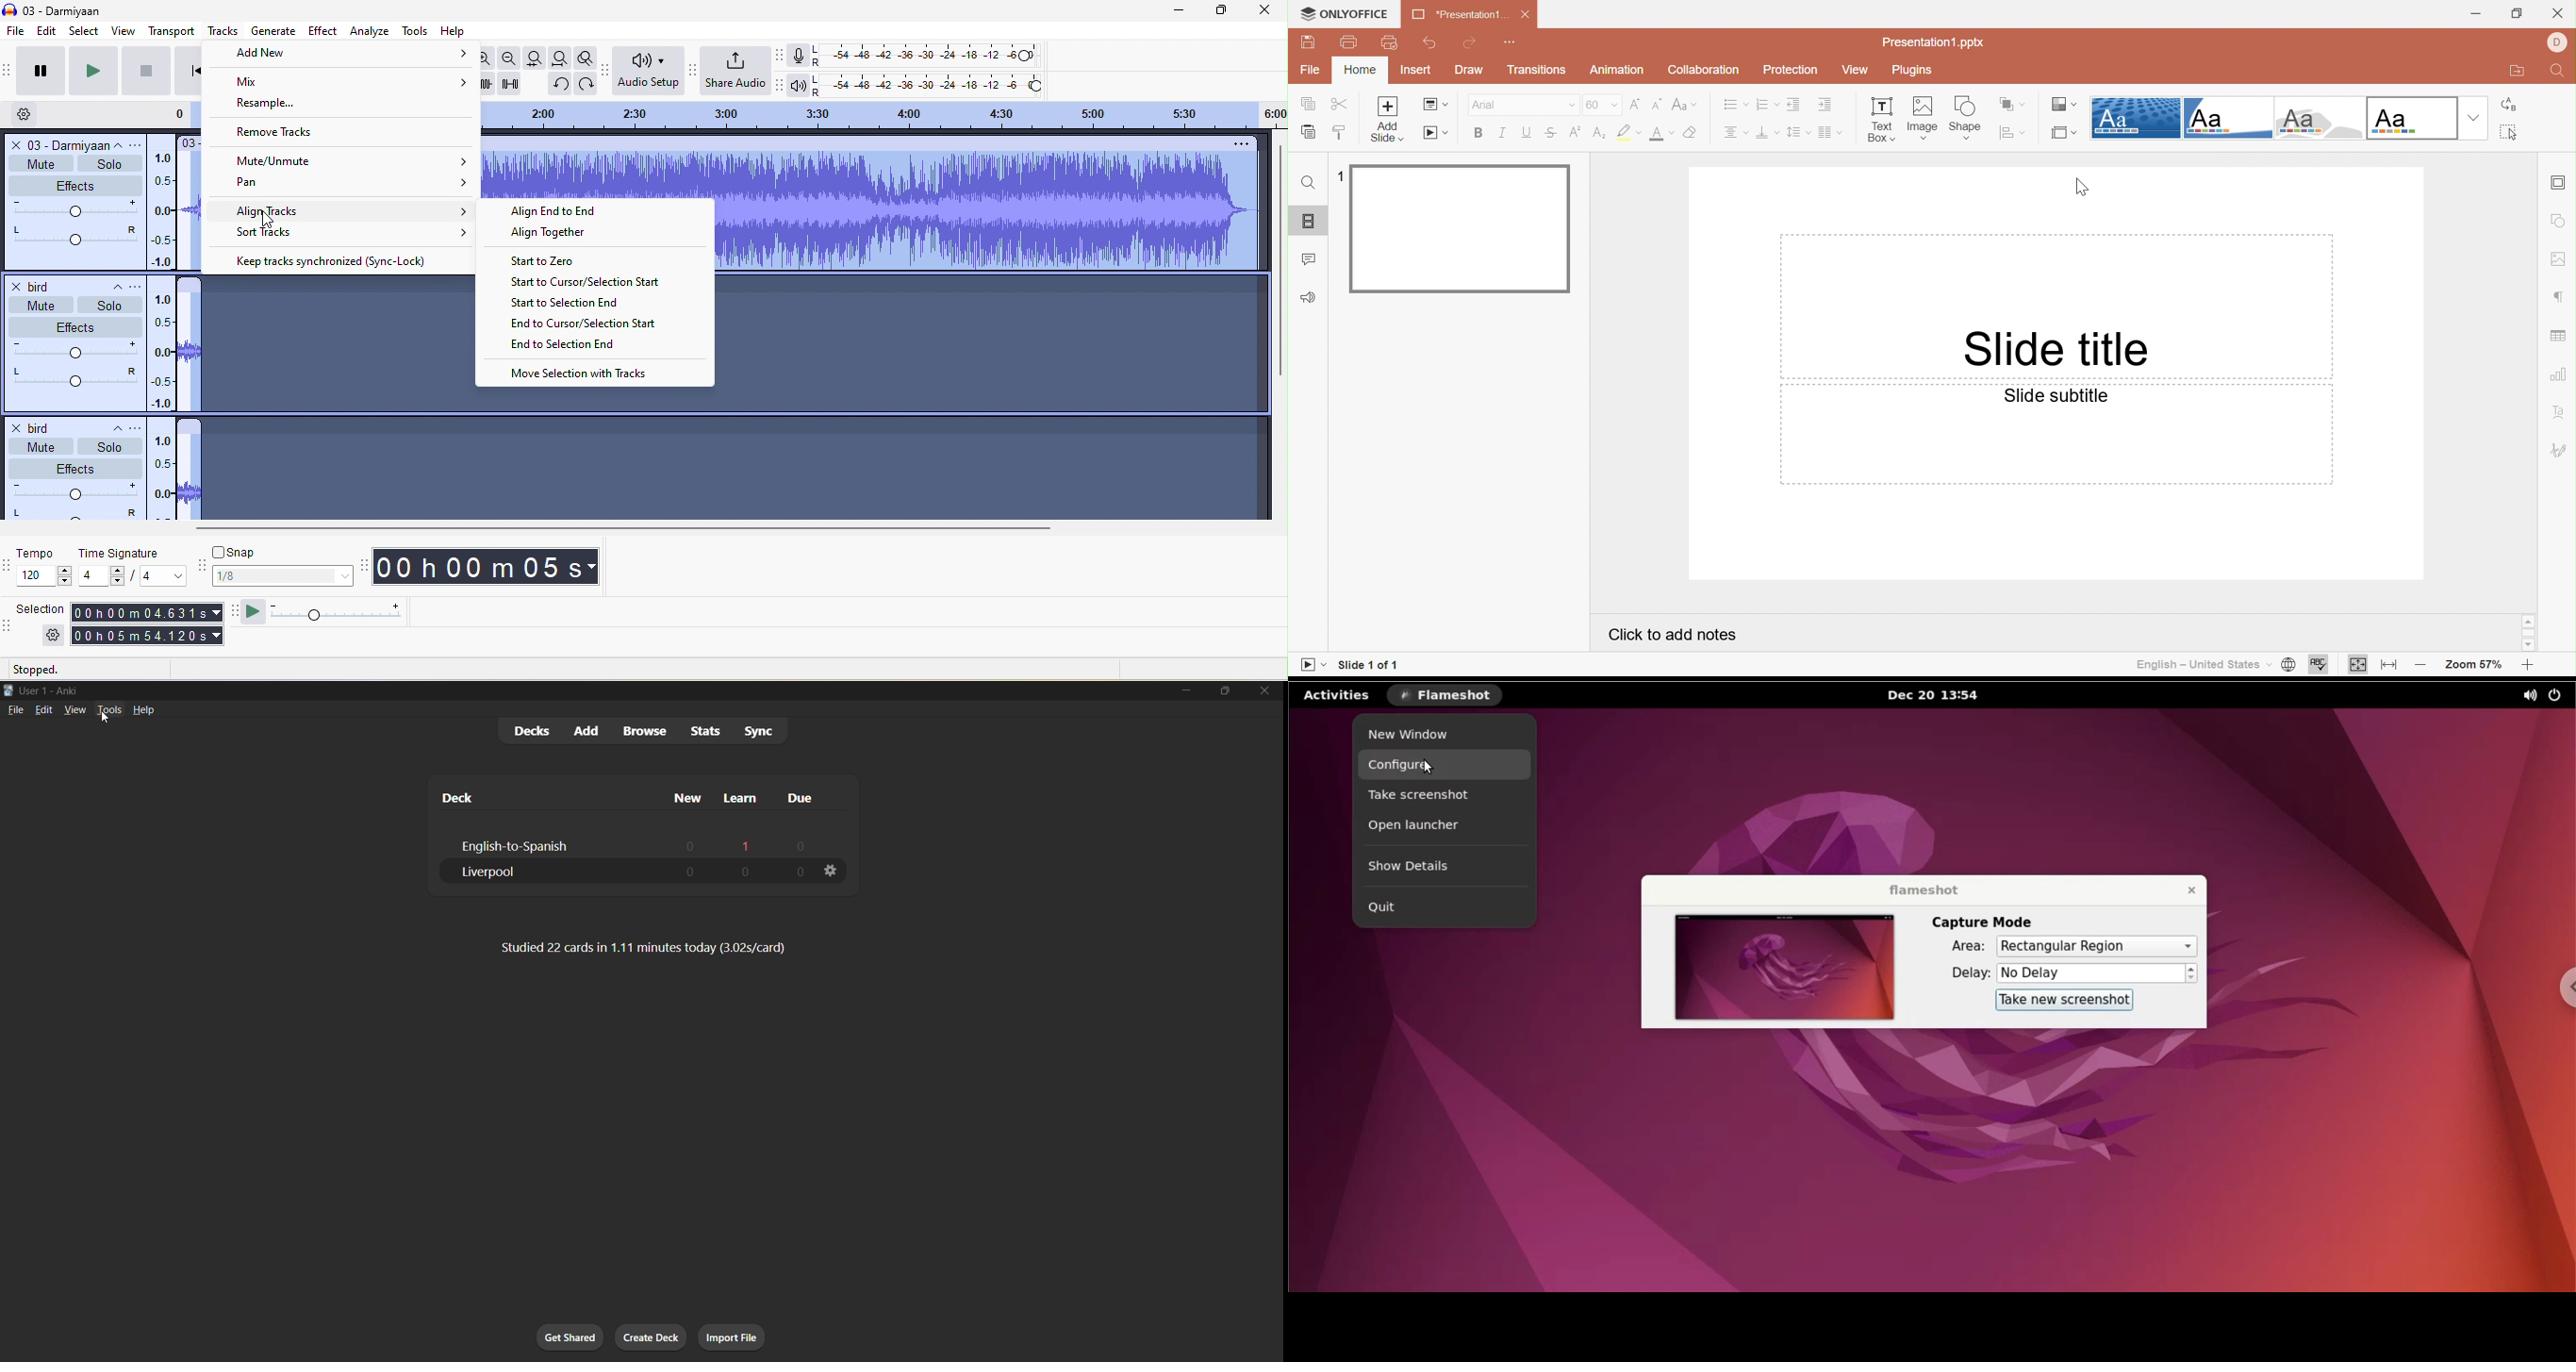  I want to click on Collaboration, so click(1706, 69).